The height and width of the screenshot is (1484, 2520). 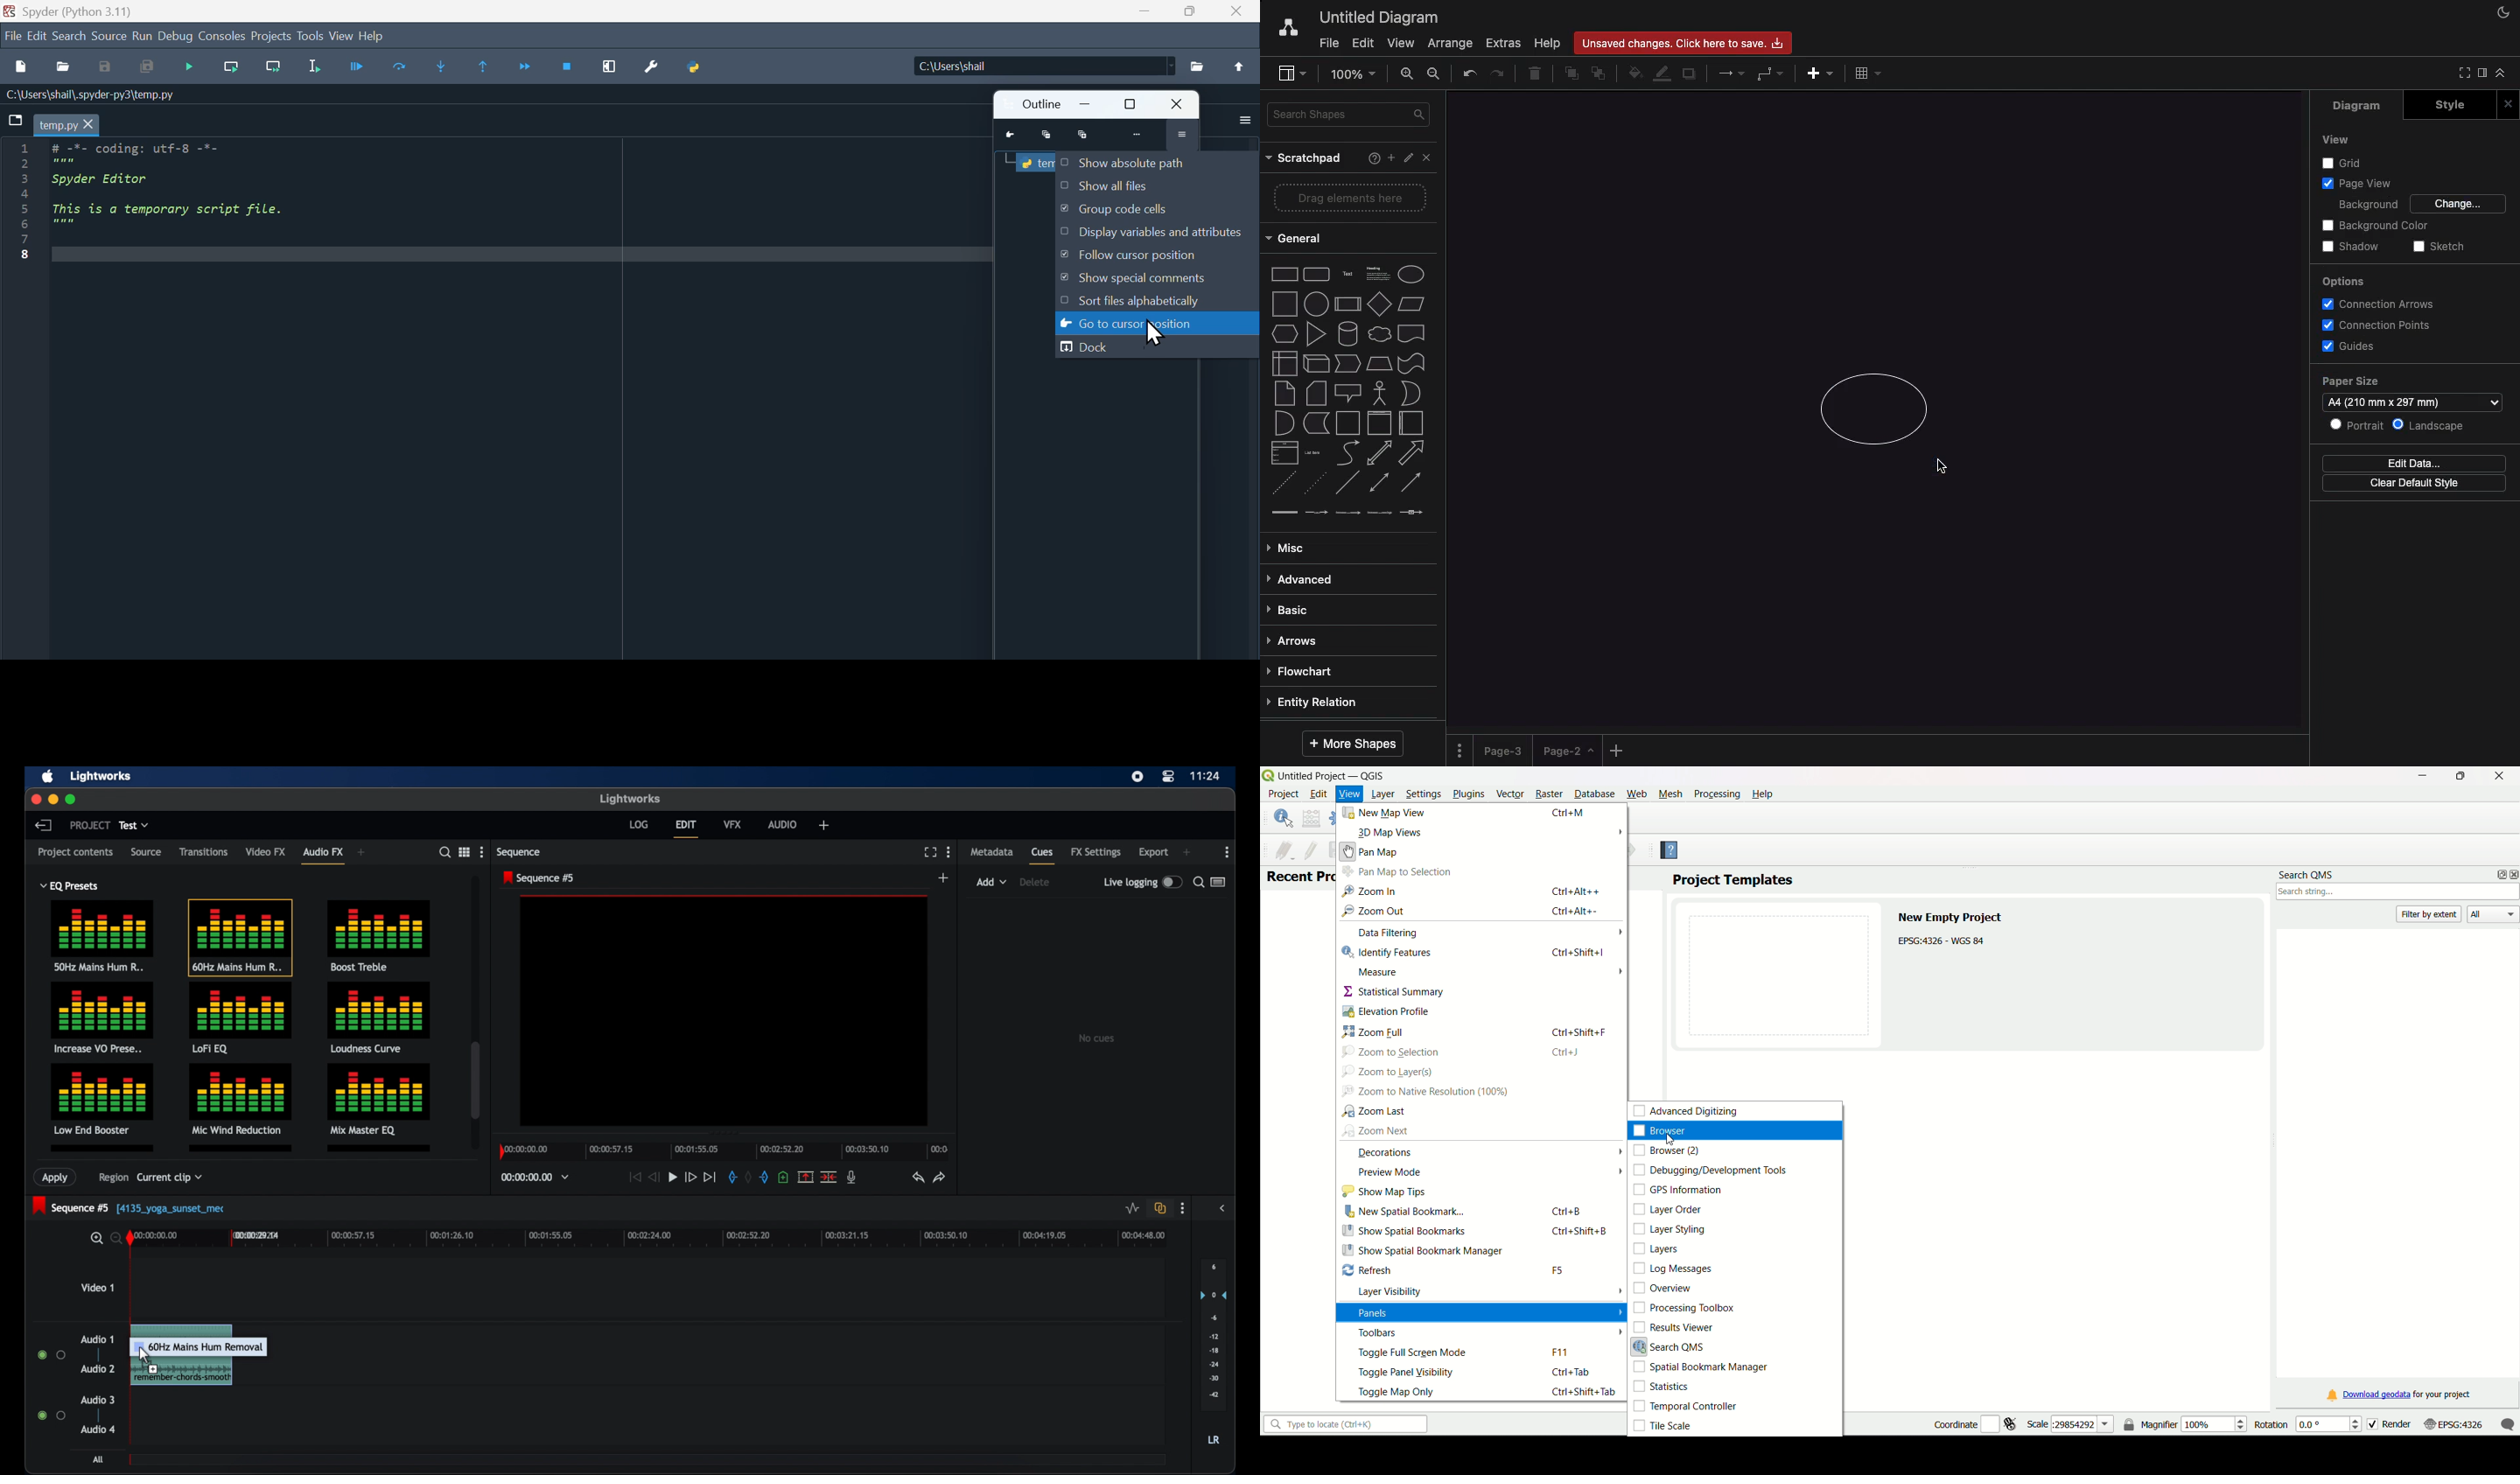 What do you see at coordinates (1411, 304) in the screenshot?
I see `parallelogram` at bounding box center [1411, 304].